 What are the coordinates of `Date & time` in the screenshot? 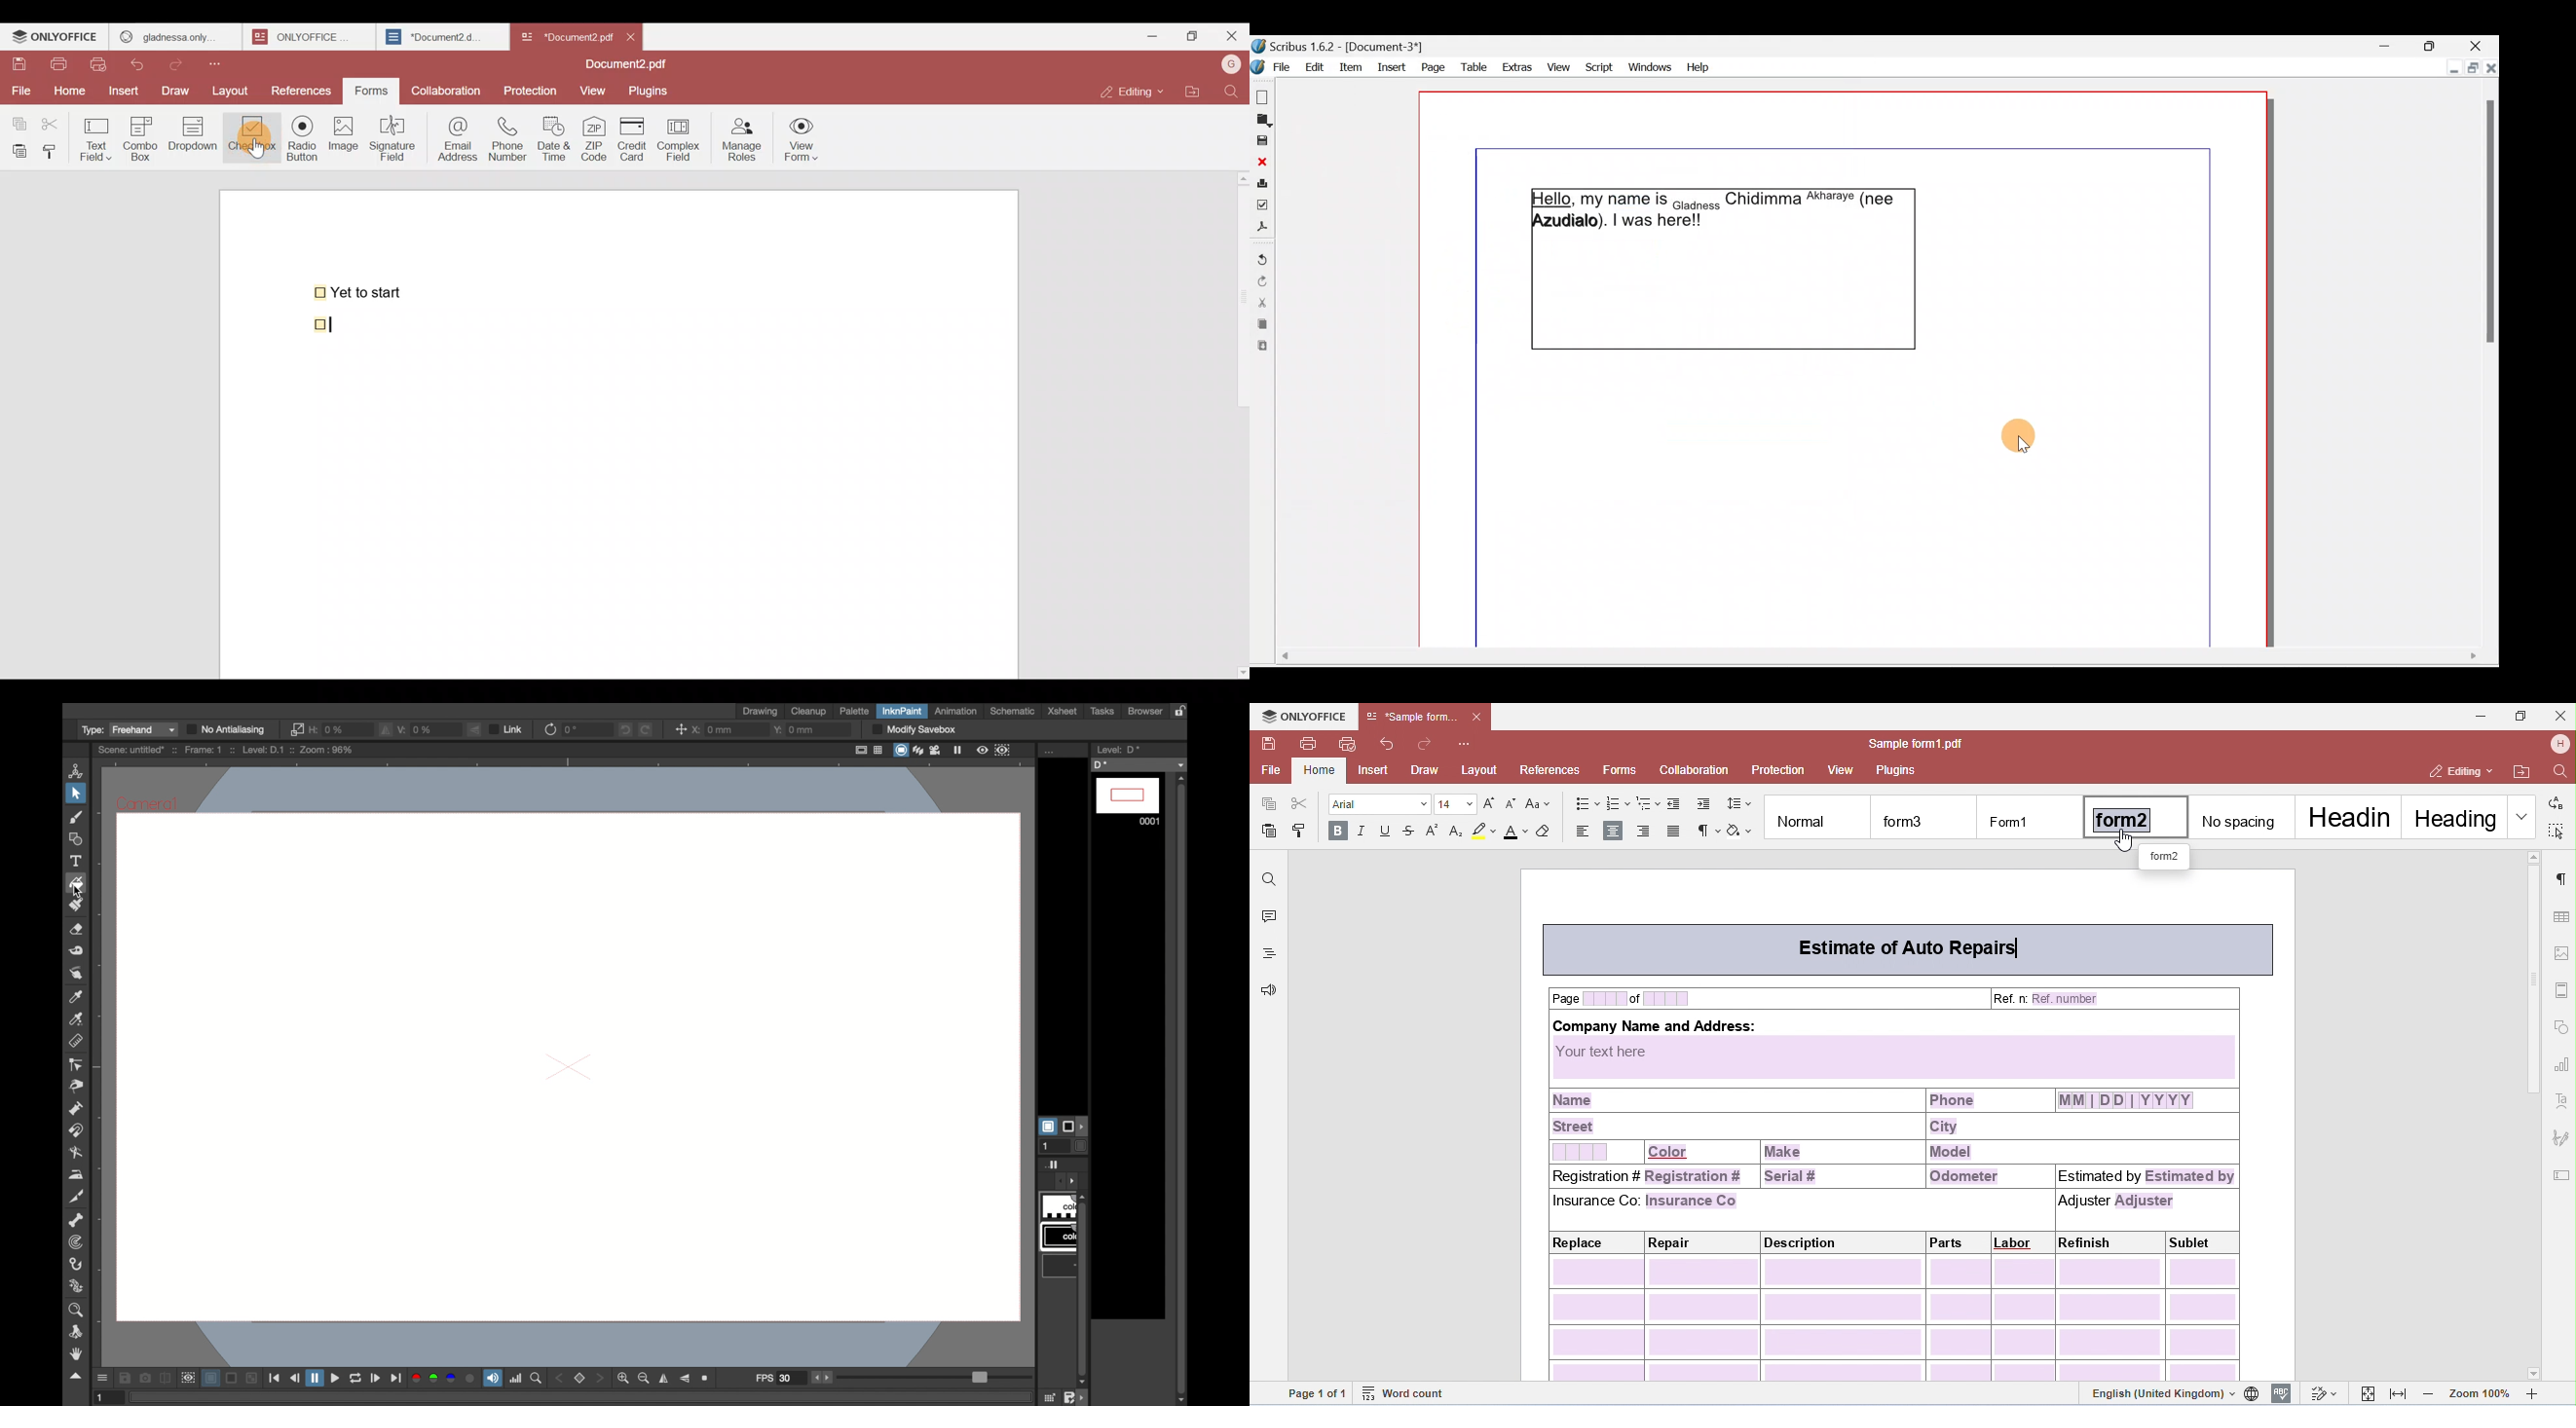 It's located at (557, 139).